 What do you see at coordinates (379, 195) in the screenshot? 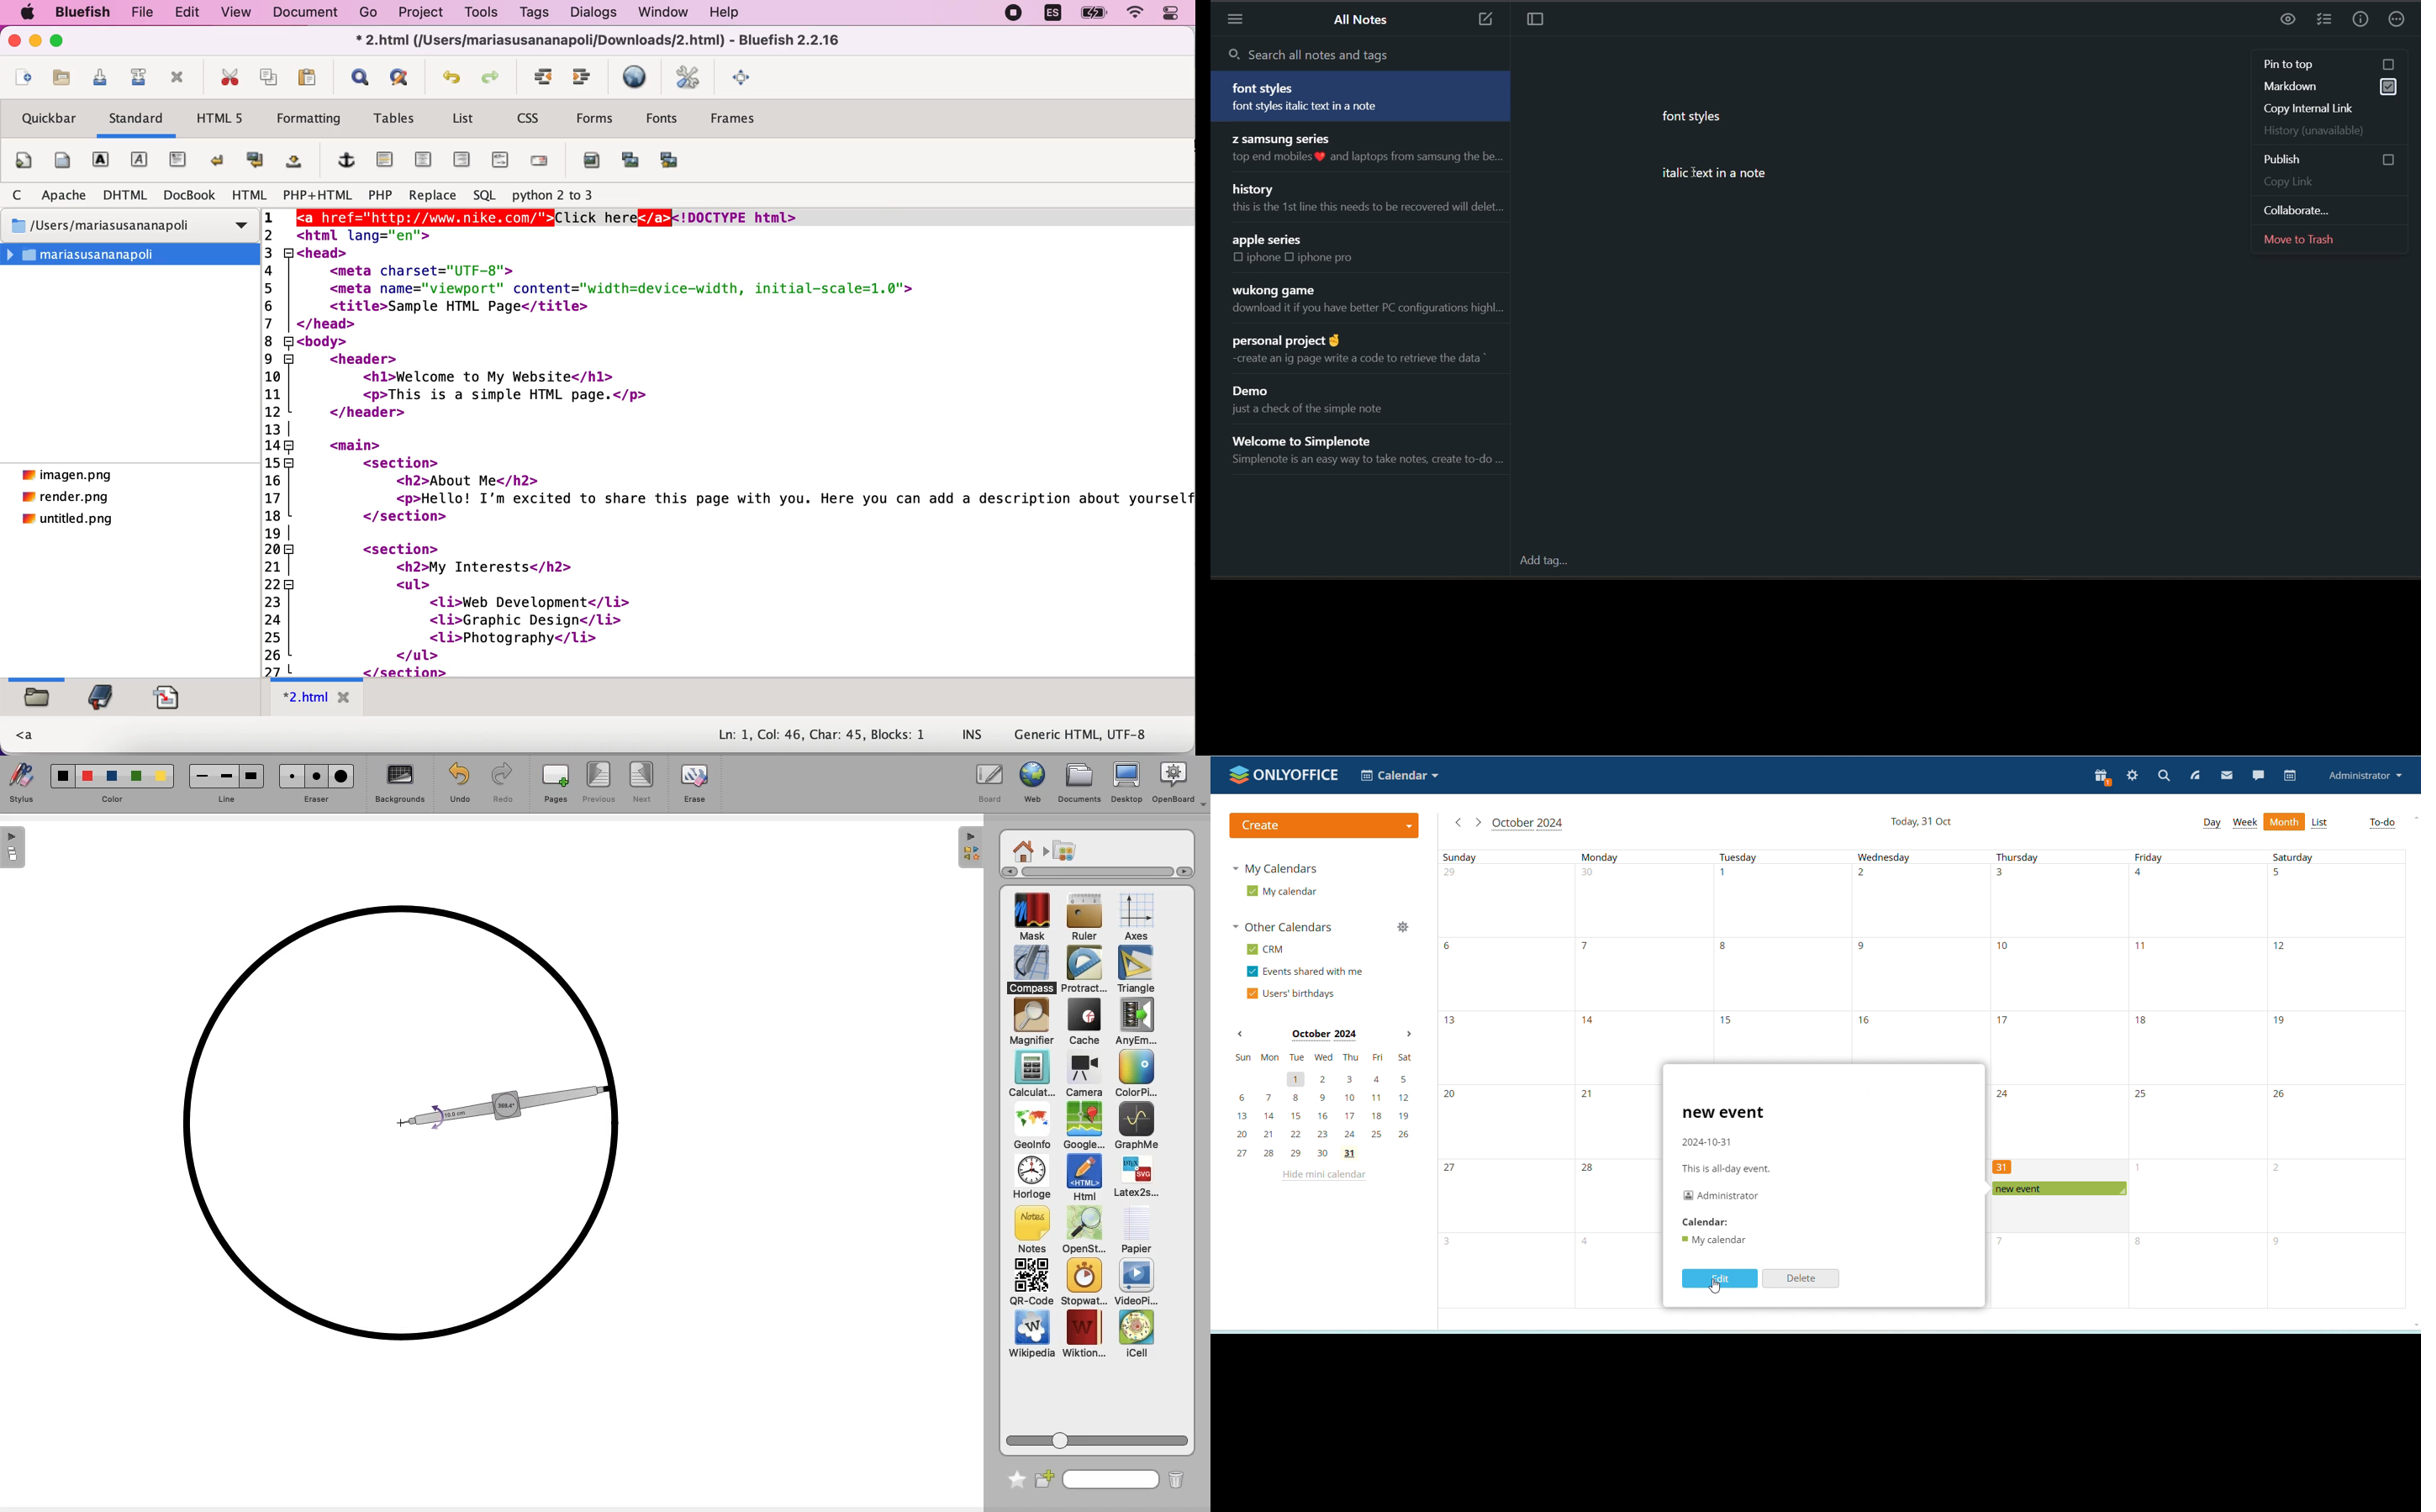
I see `php` at bounding box center [379, 195].